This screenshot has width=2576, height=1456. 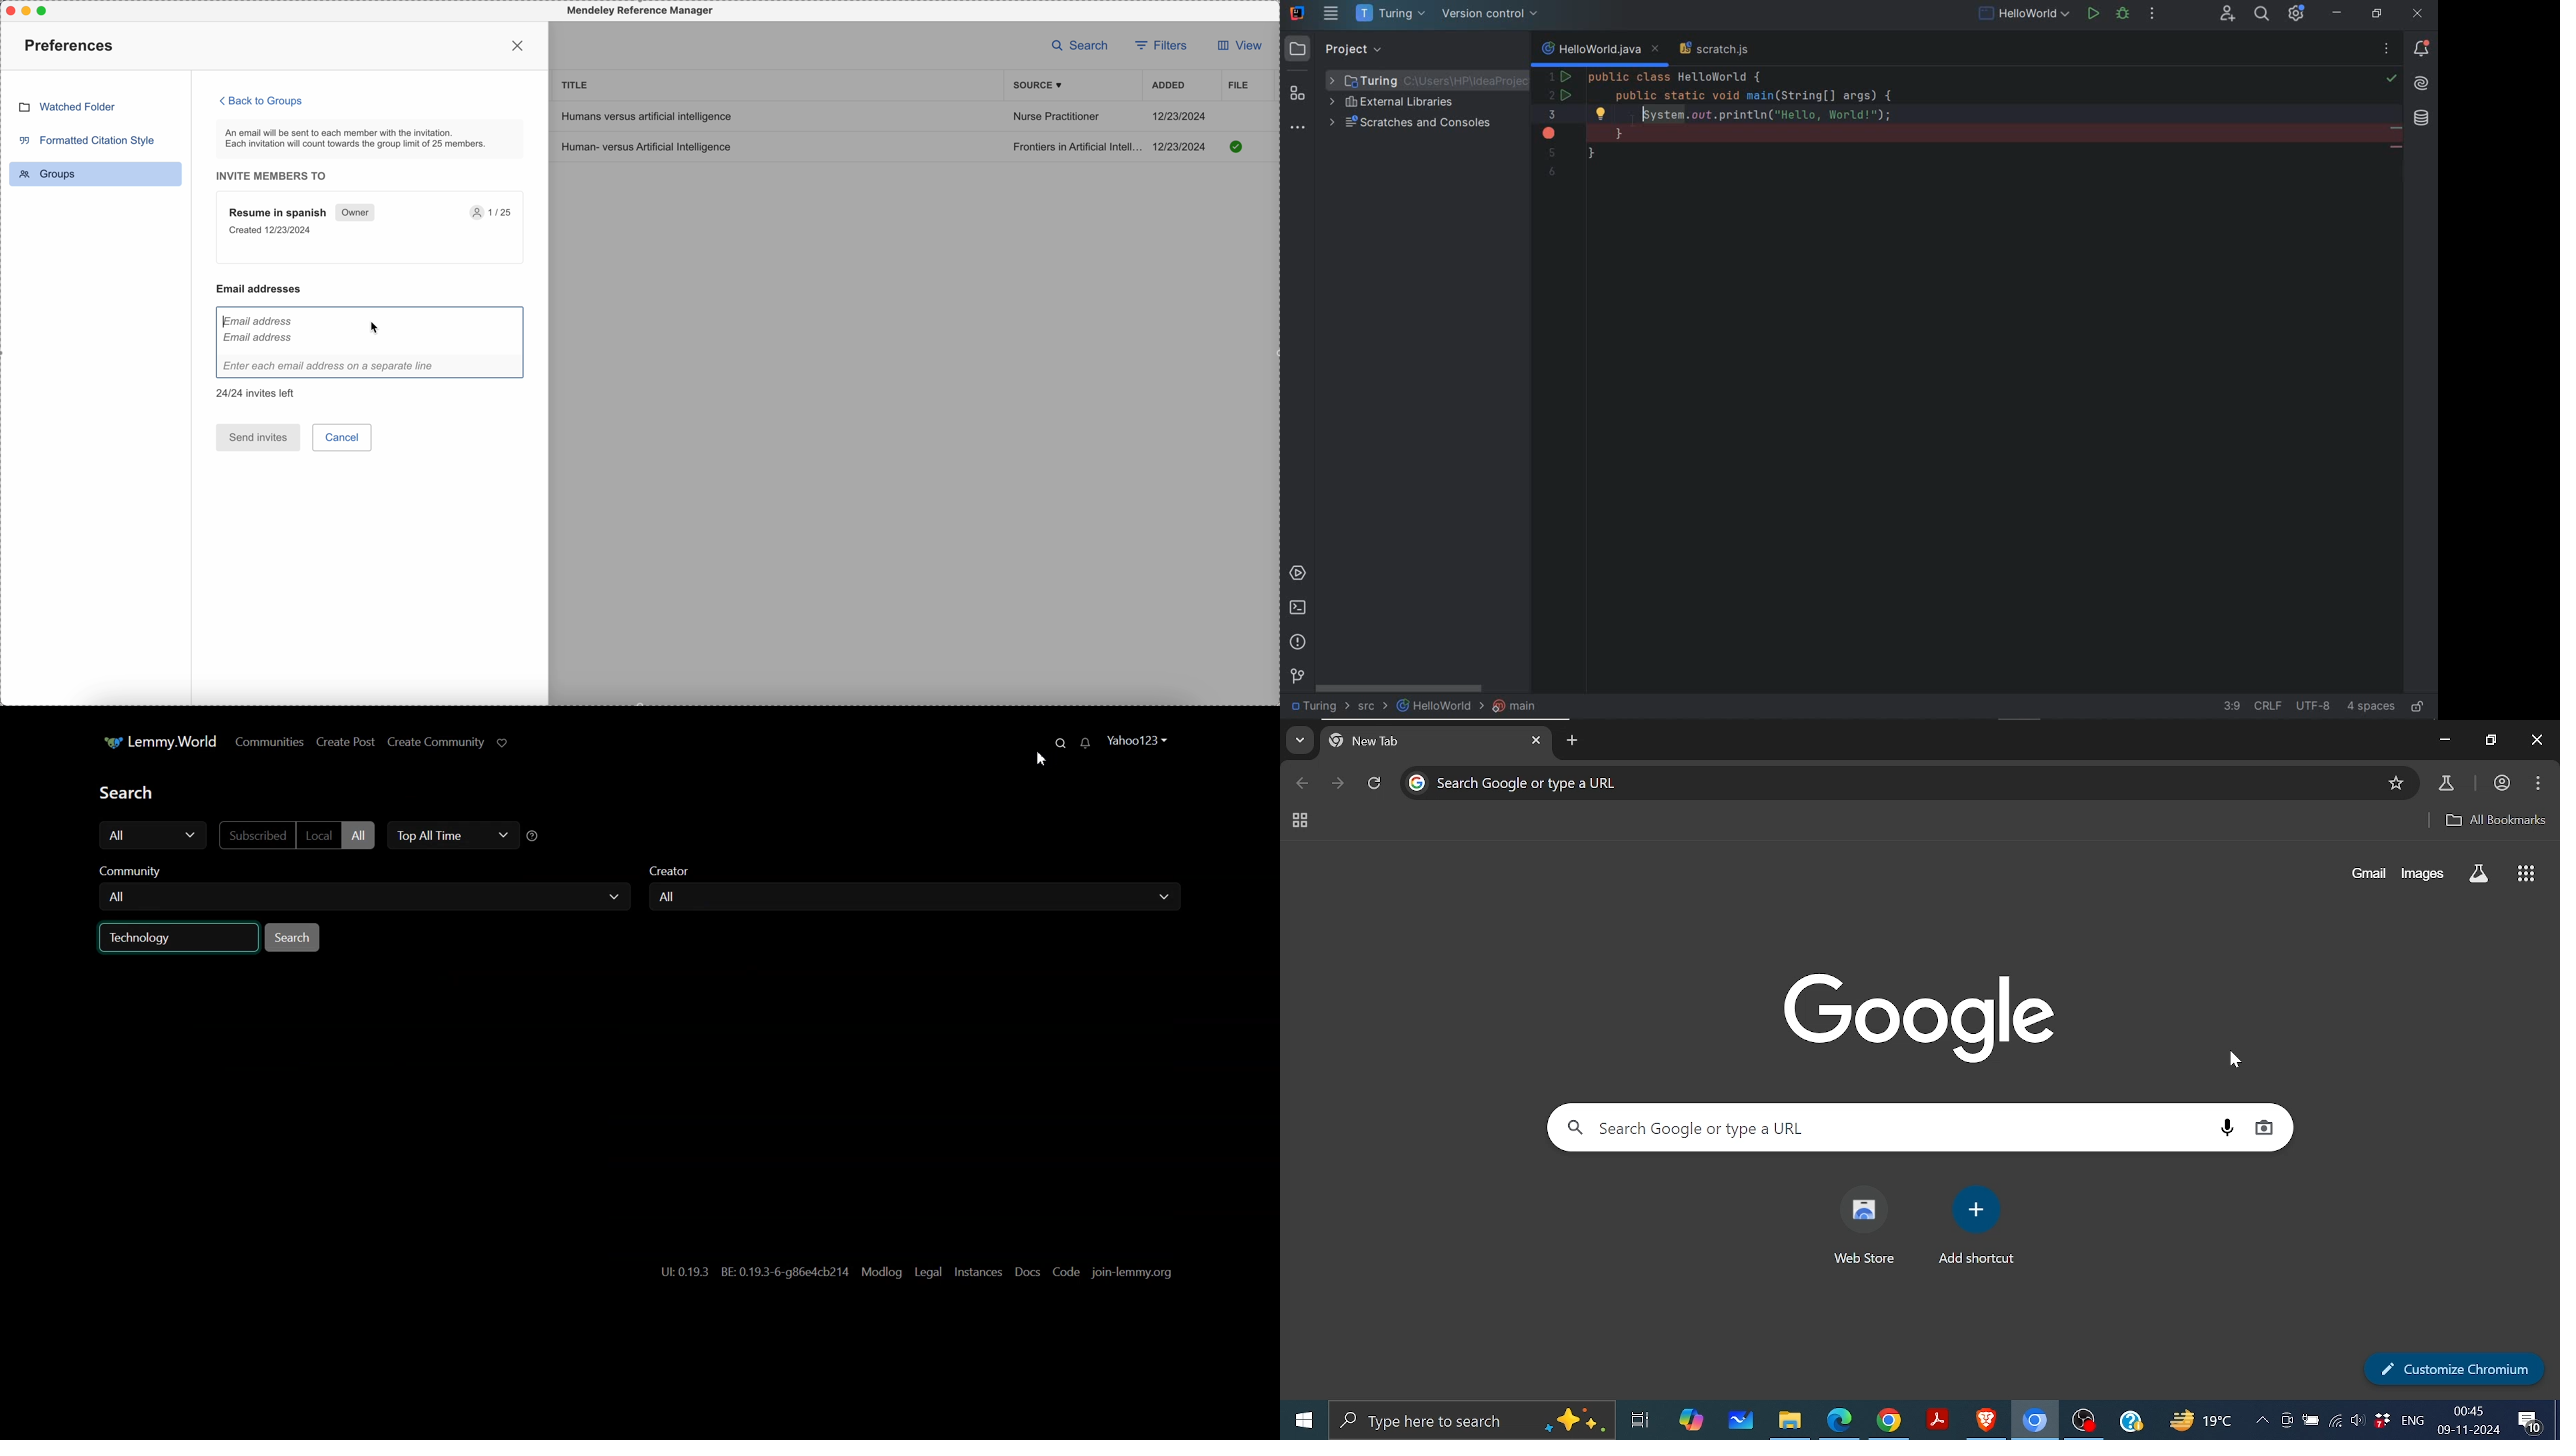 What do you see at coordinates (2499, 783) in the screenshot?
I see `profile/user account` at bounding box center [2499, 783].